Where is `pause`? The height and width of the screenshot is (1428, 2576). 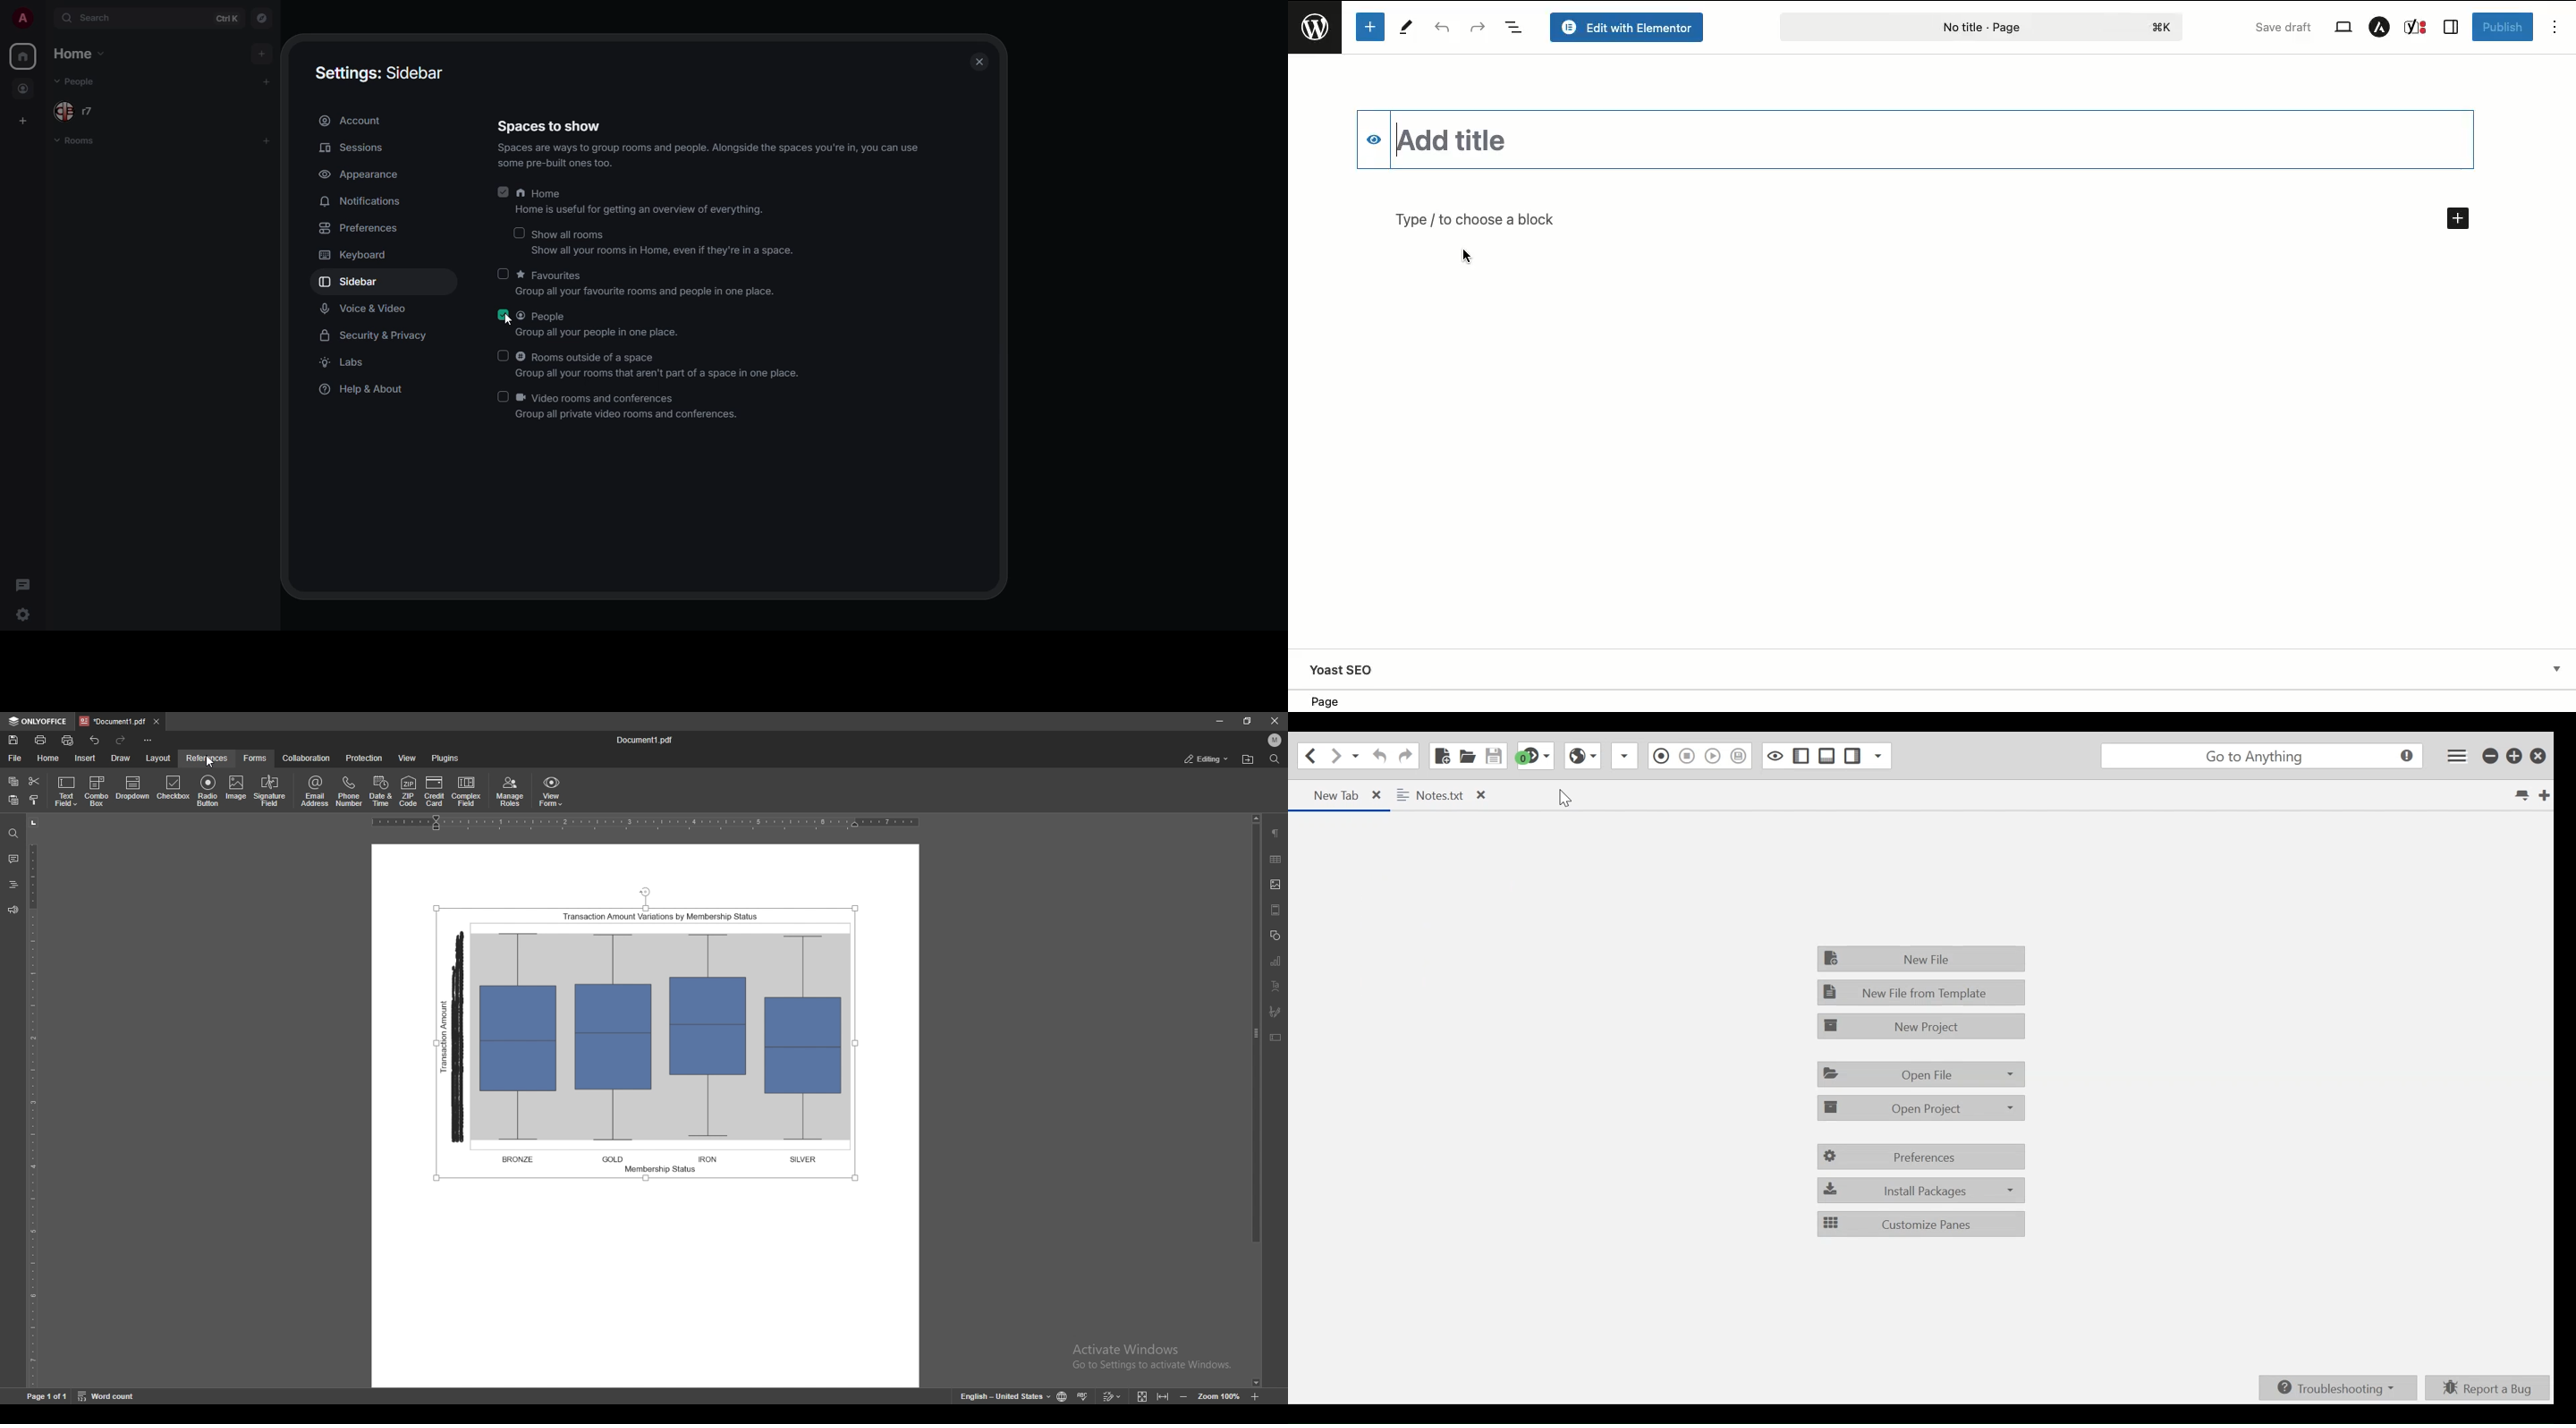
pause is located at coordinates (1660, 753).